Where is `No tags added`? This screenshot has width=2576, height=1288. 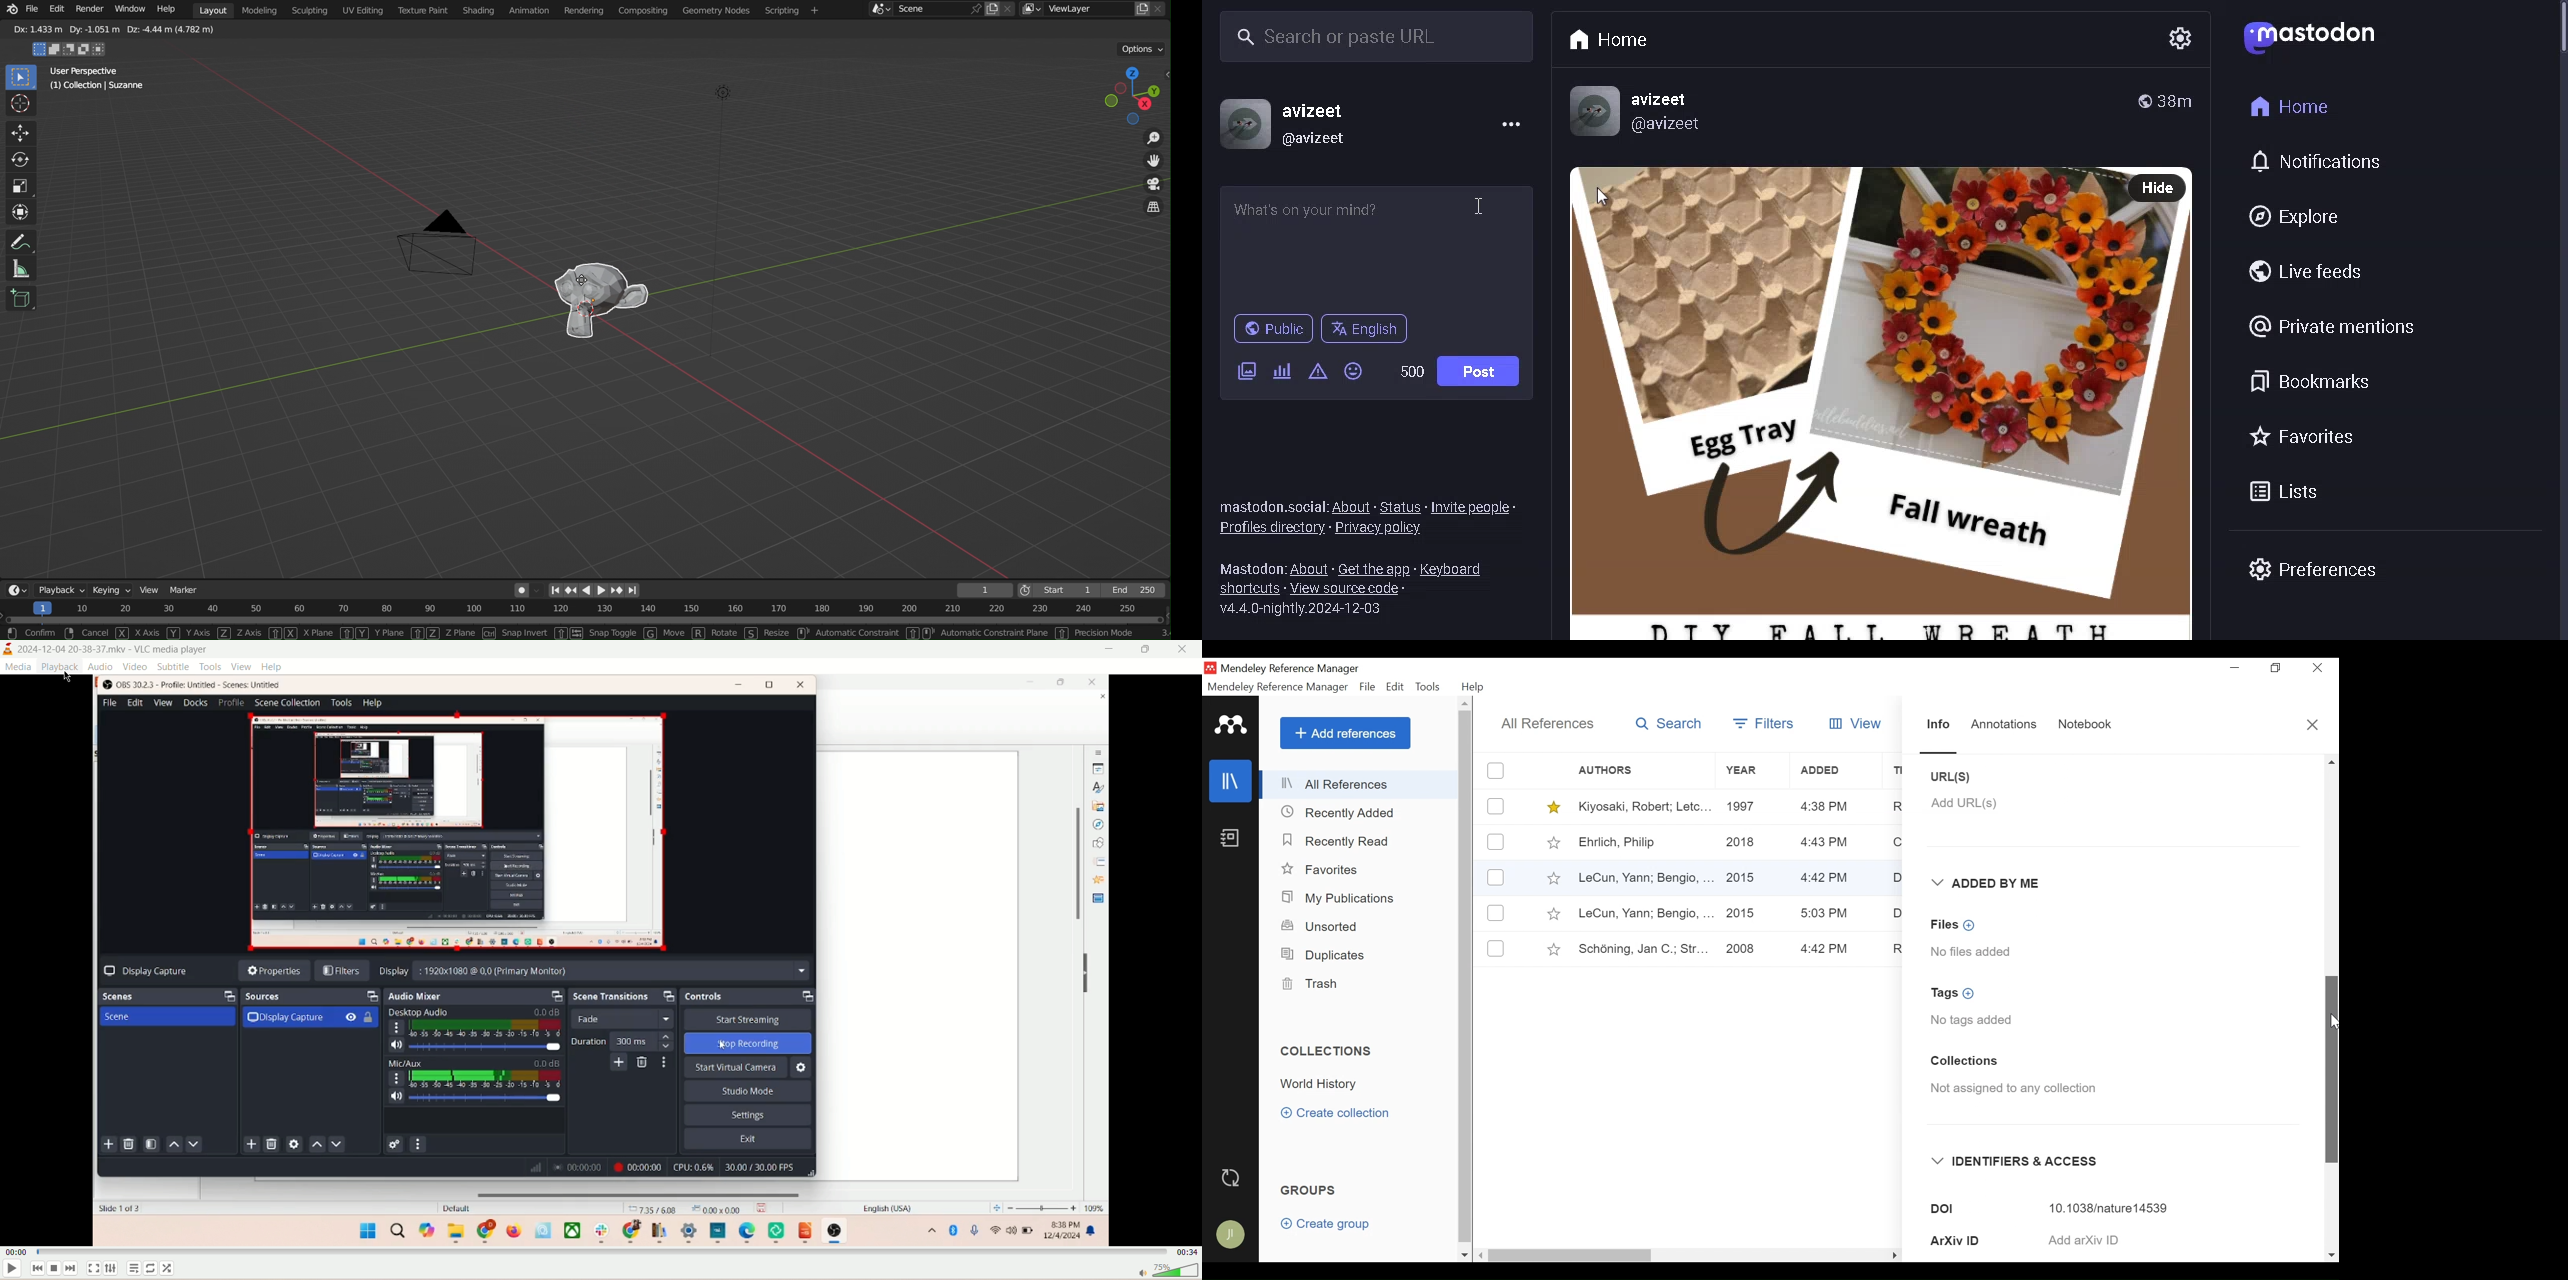 No tags added is located at coordinates (1972, 1021).